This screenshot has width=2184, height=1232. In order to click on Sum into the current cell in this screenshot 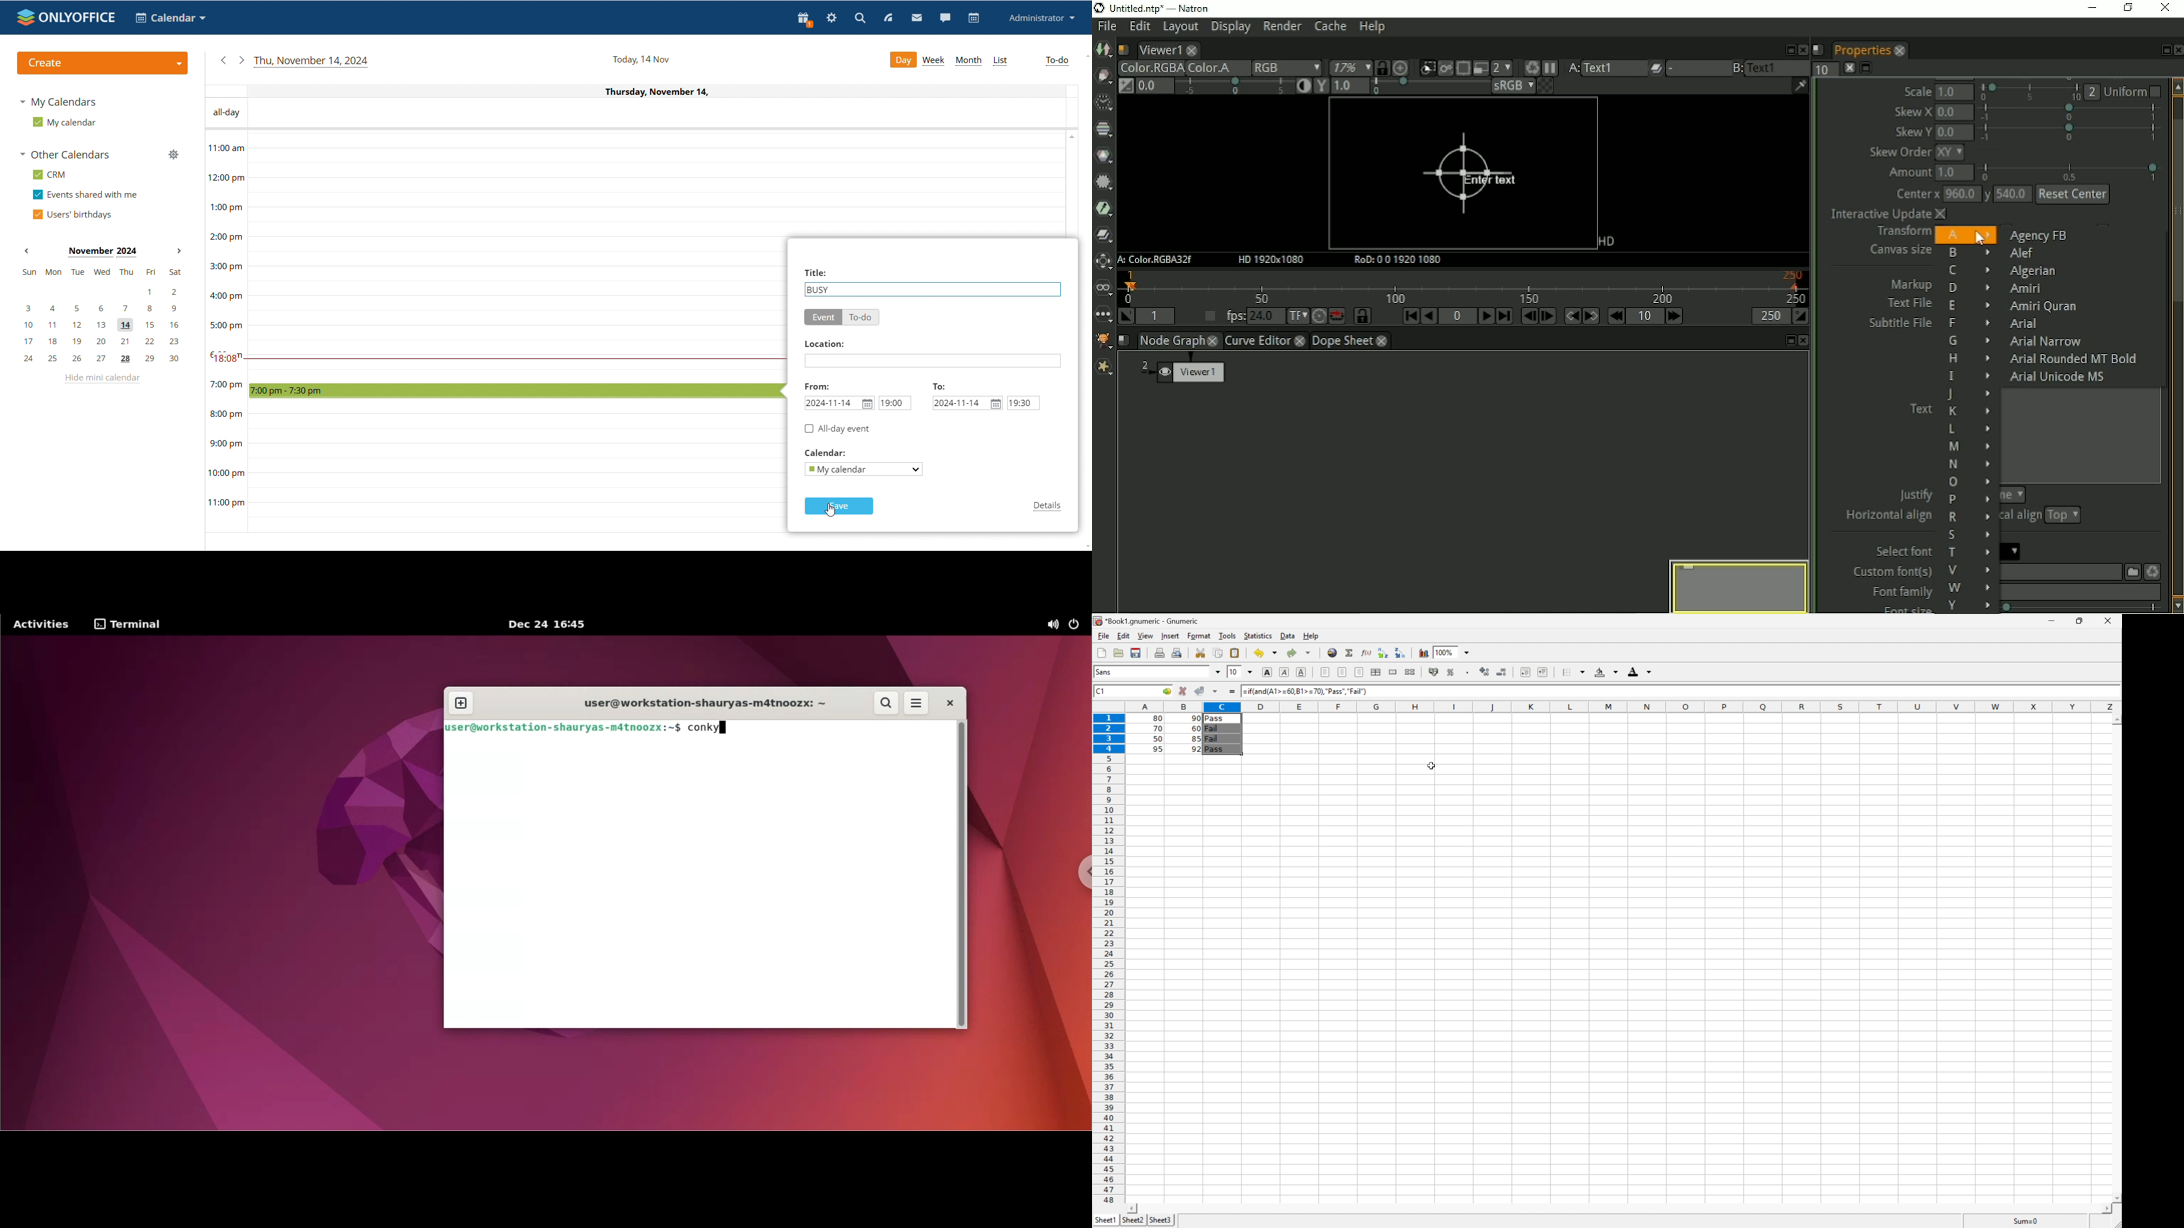, I will do `click(1349, 652)`.